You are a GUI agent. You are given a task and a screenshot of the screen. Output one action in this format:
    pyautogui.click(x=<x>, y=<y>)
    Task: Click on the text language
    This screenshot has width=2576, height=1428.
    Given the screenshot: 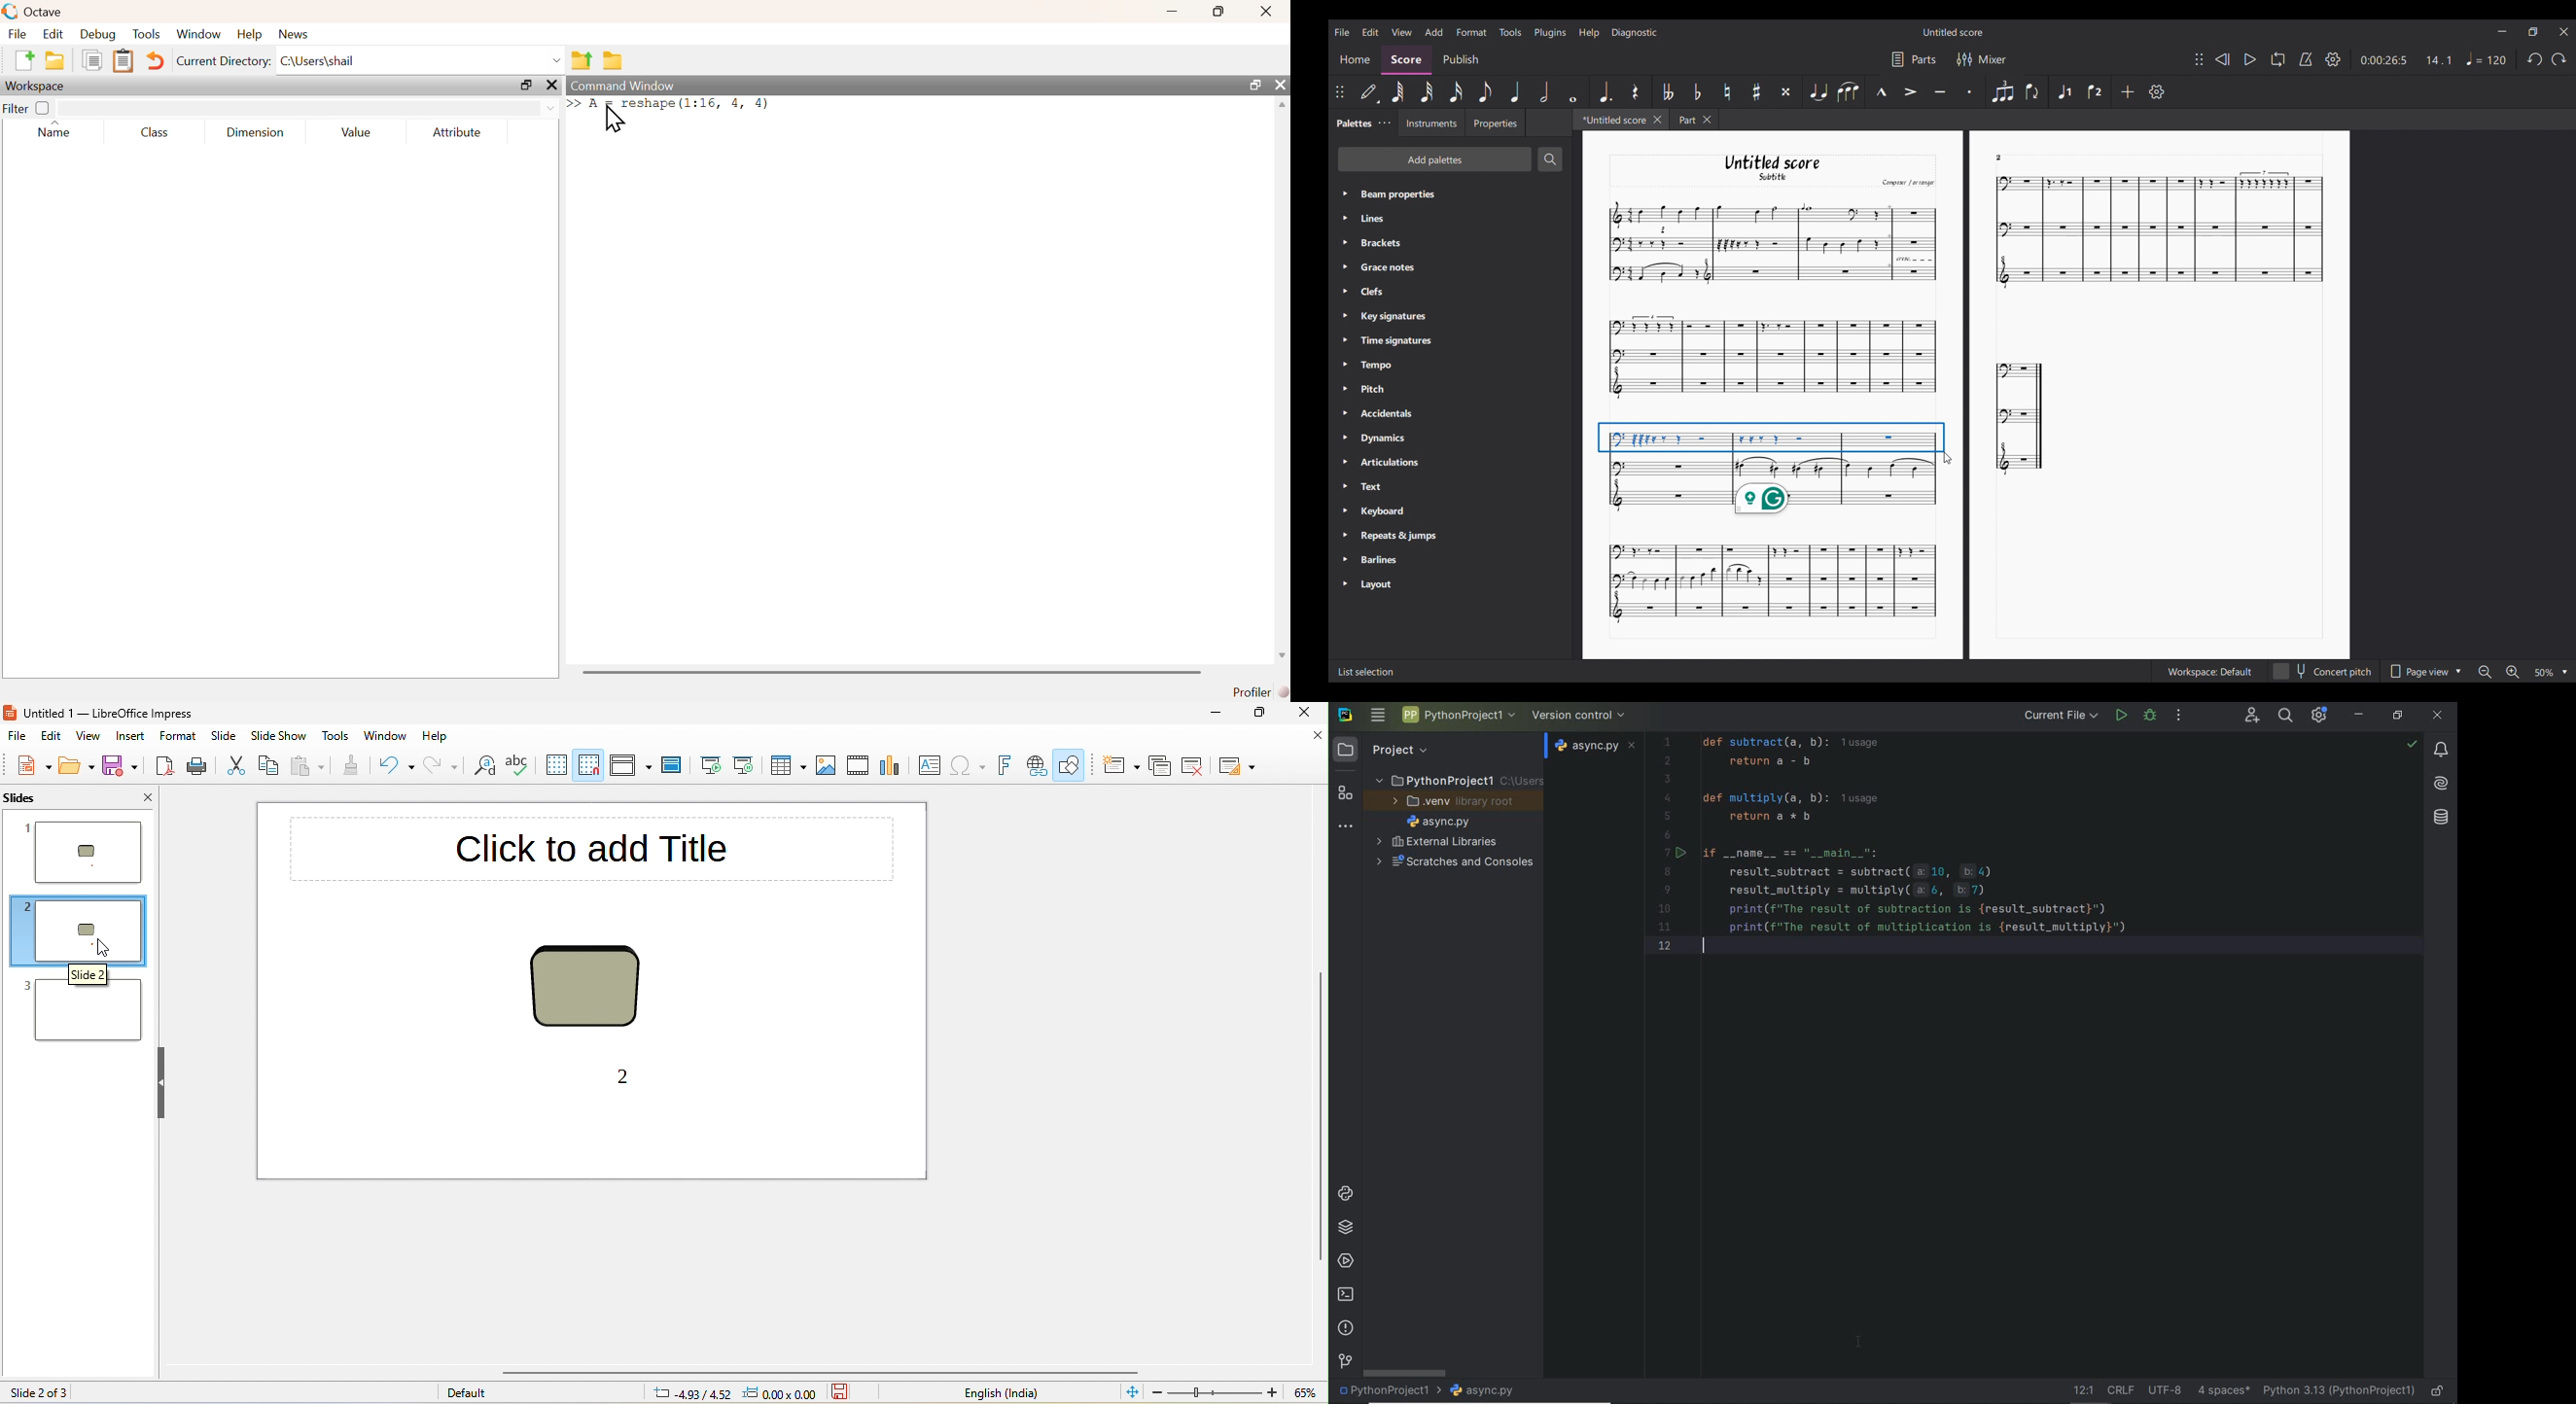 What is the action you would take?
    pyautogui.click(x=931, y=1393)
    